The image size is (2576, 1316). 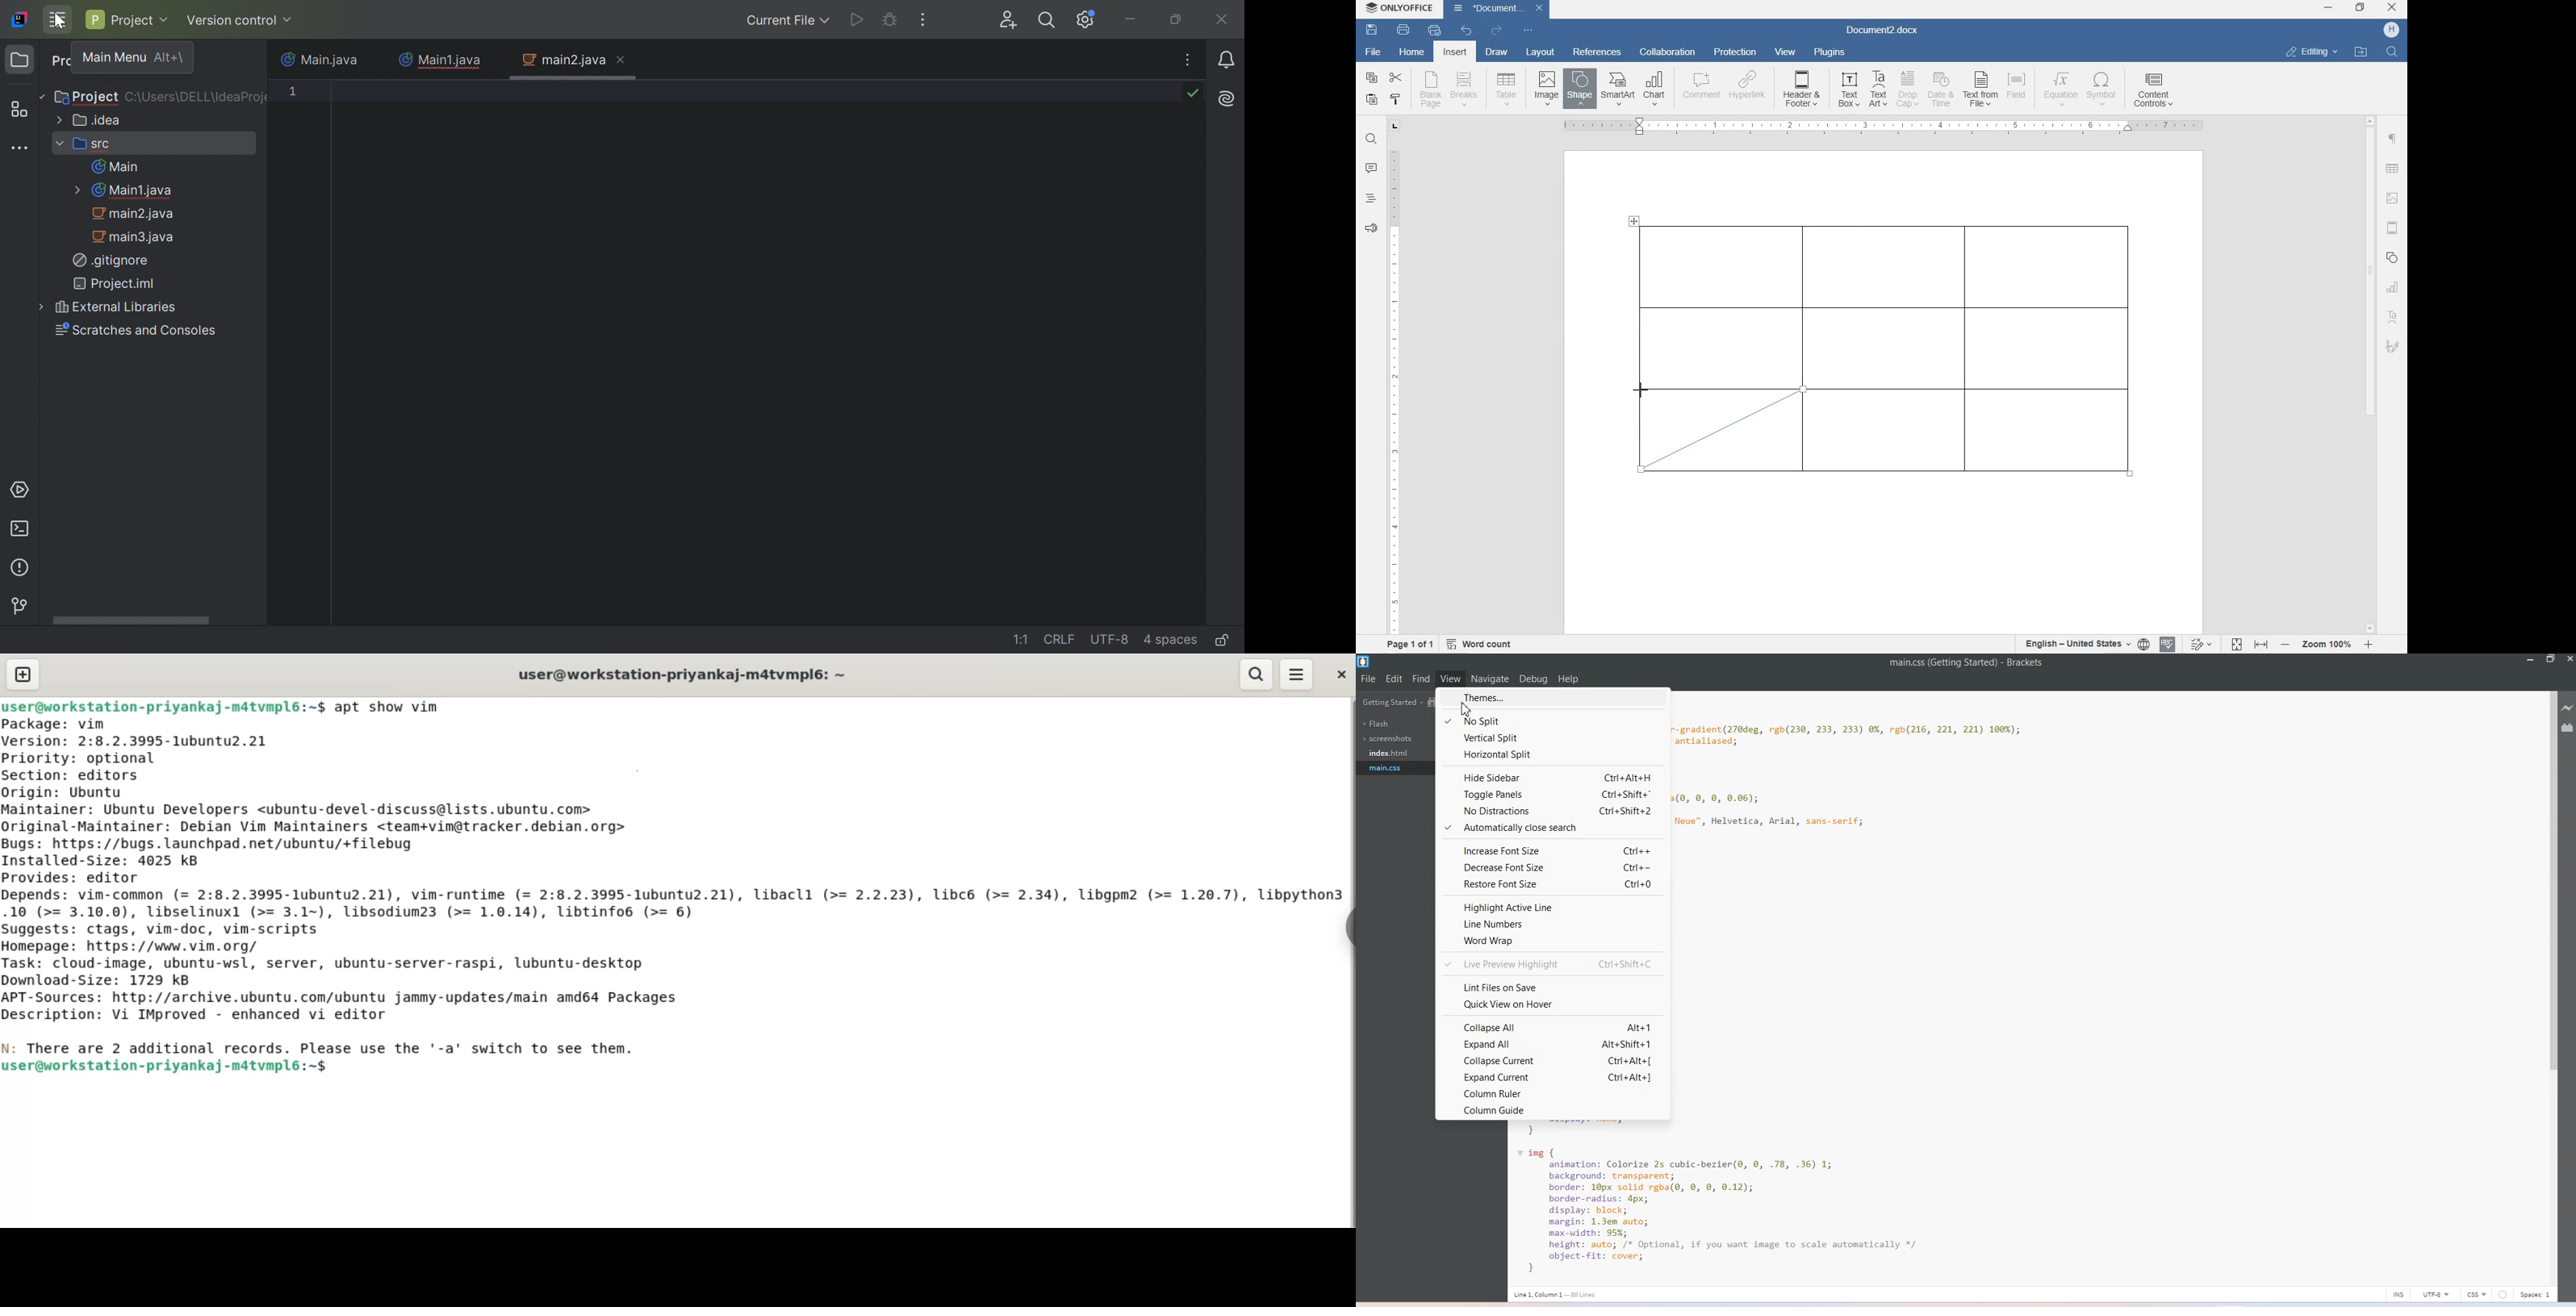 What do you see at coordinates (2152, 92) in the screenshot?
I see `CONTENT CONTROLS` at bounding box center [2152, 92].